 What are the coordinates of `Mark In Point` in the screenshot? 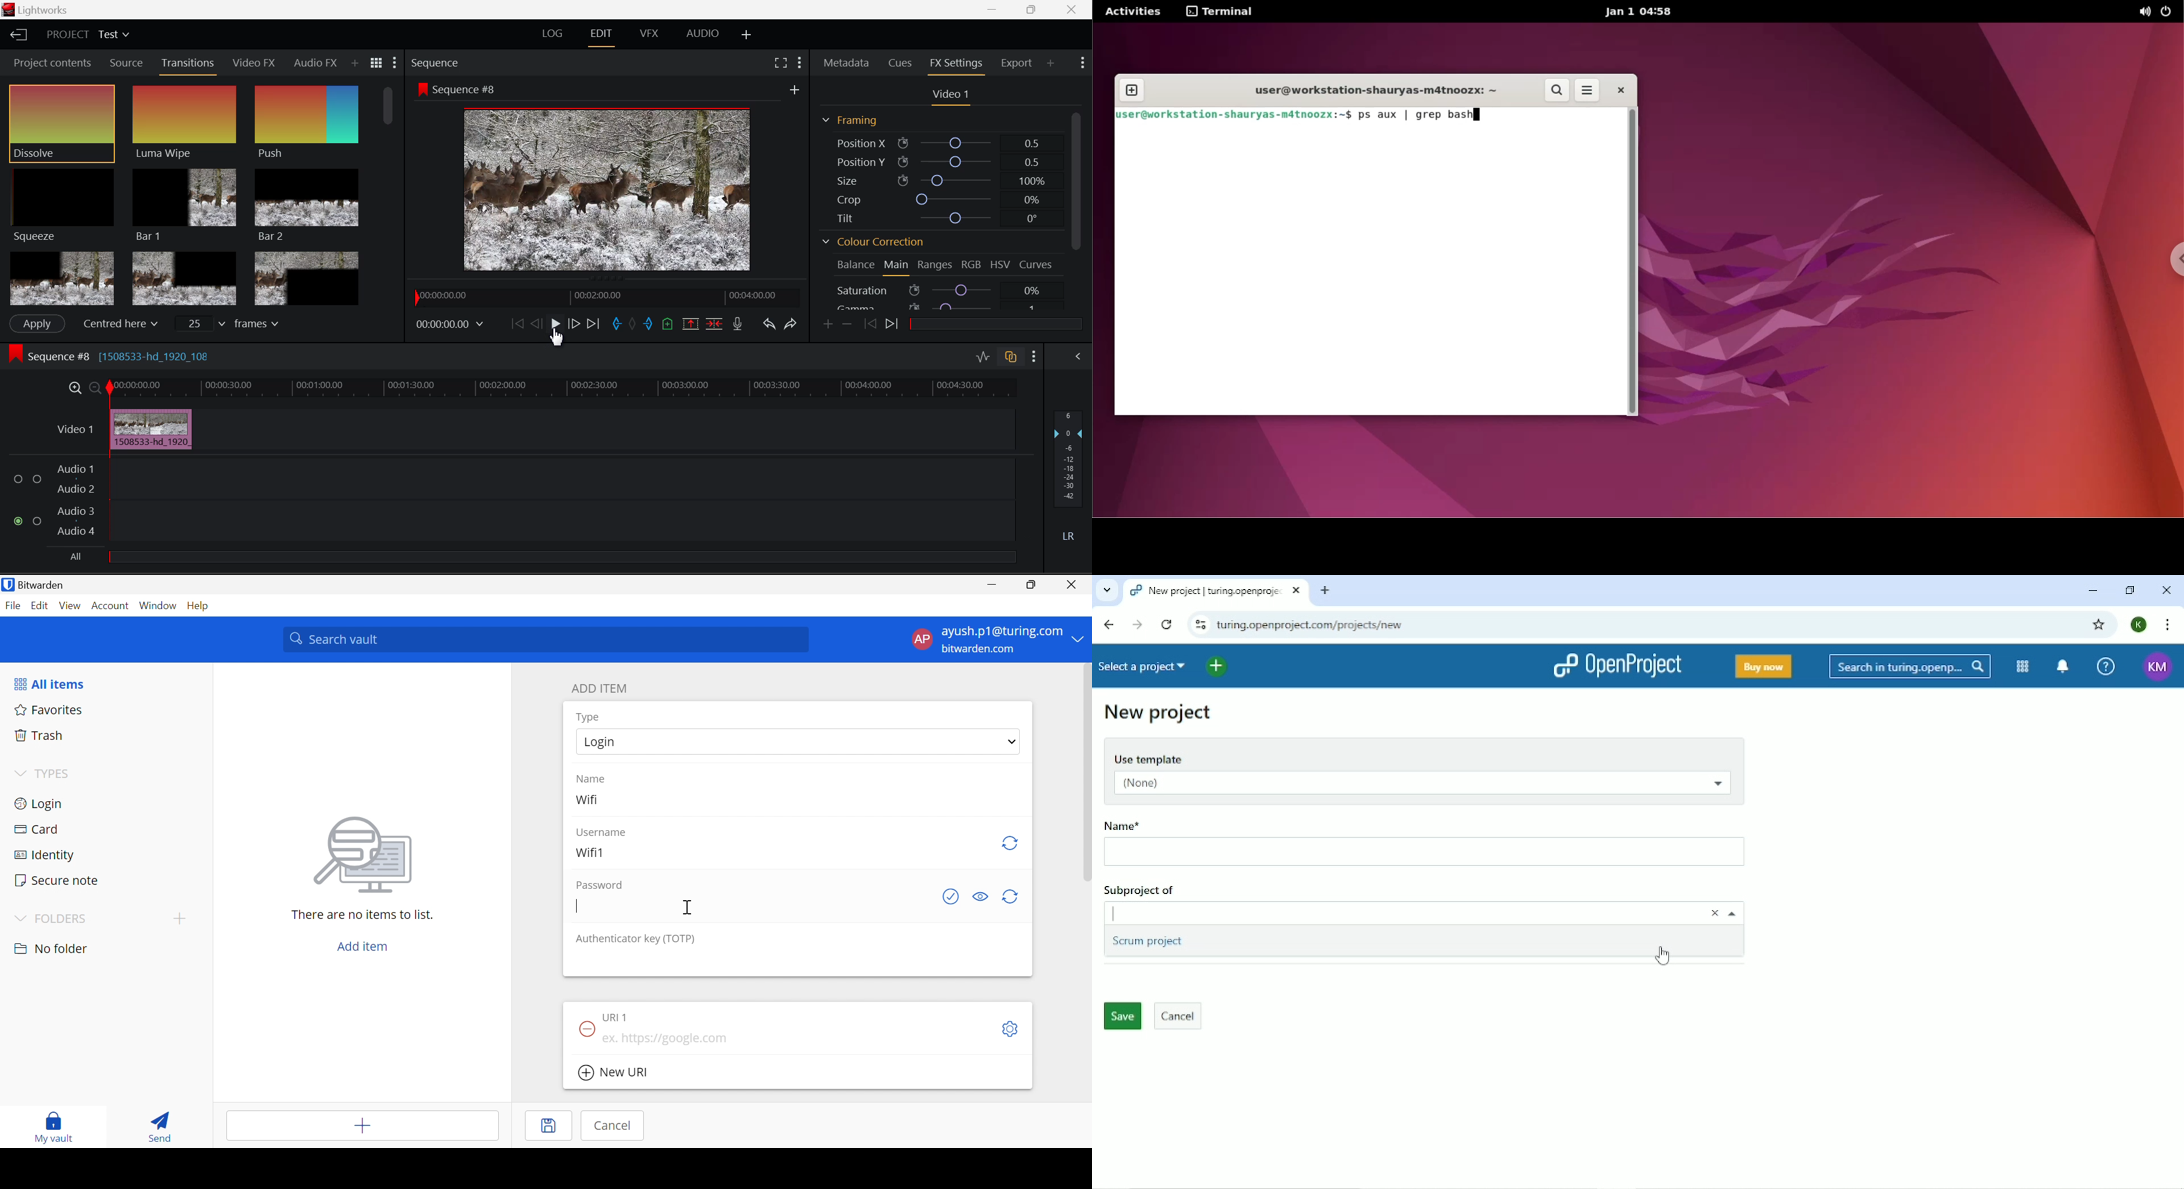 It's located at (617, 326).